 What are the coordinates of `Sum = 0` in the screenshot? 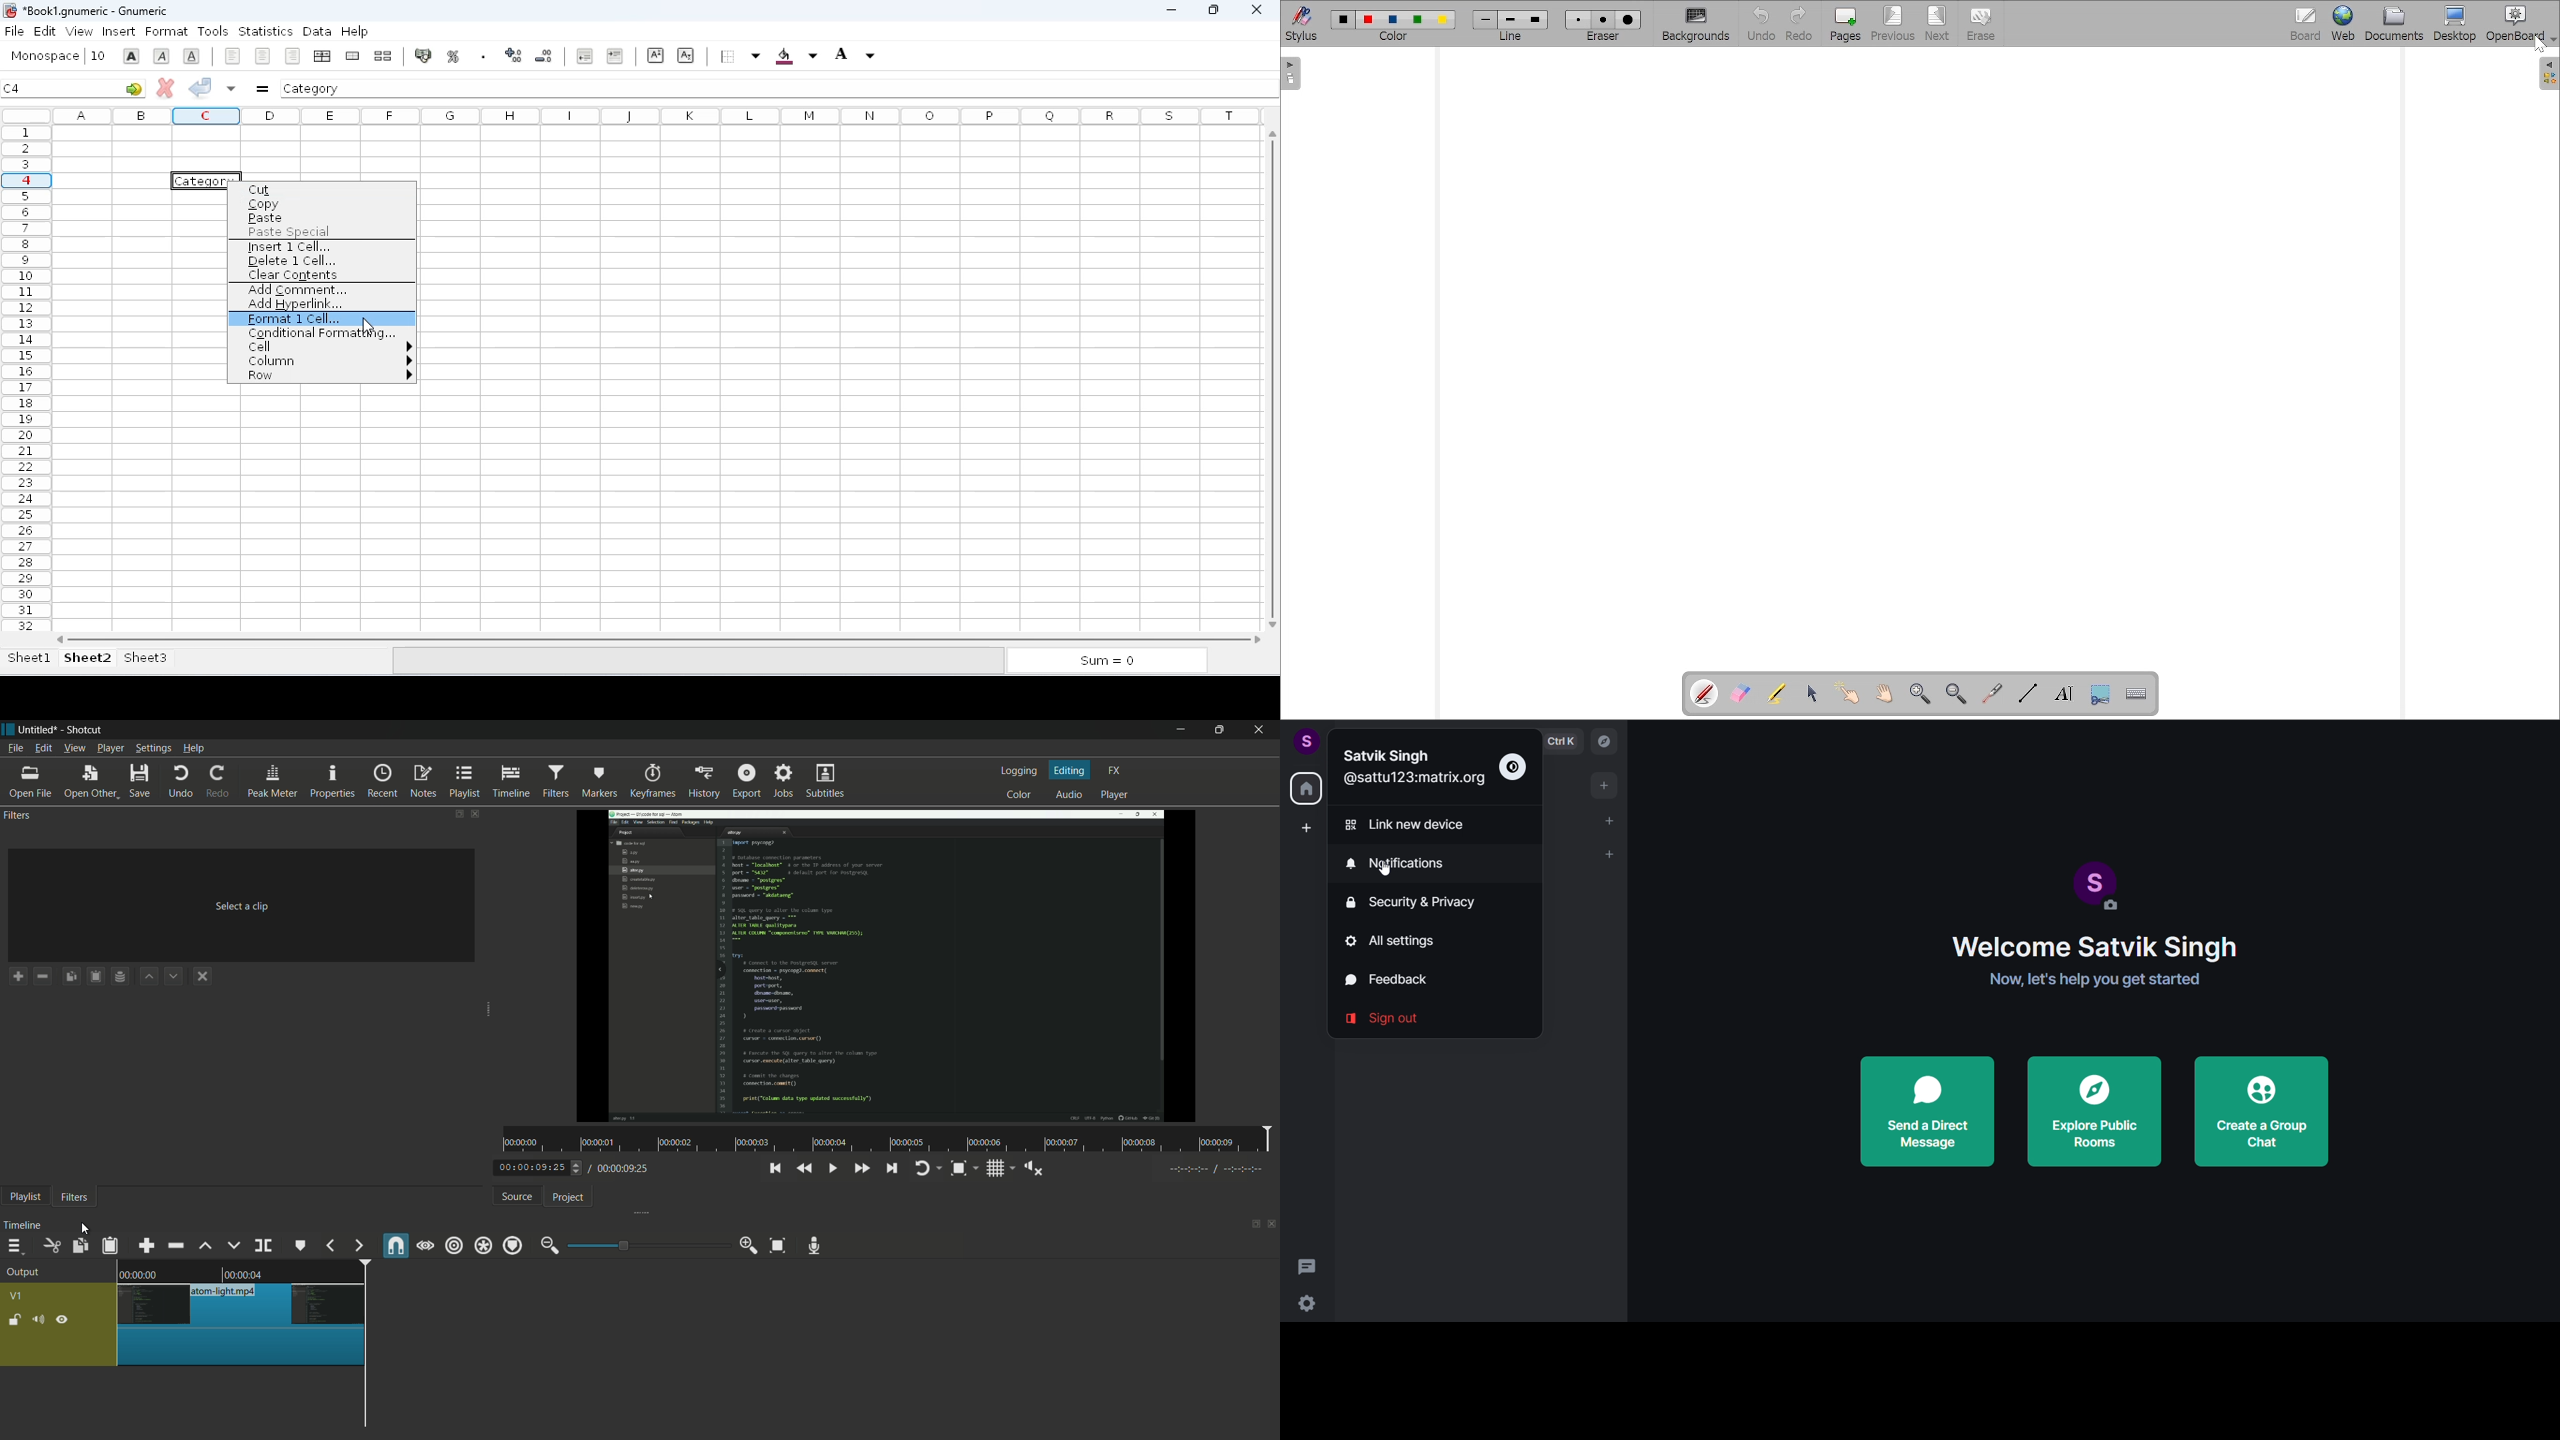 It's located at (1103, 662).